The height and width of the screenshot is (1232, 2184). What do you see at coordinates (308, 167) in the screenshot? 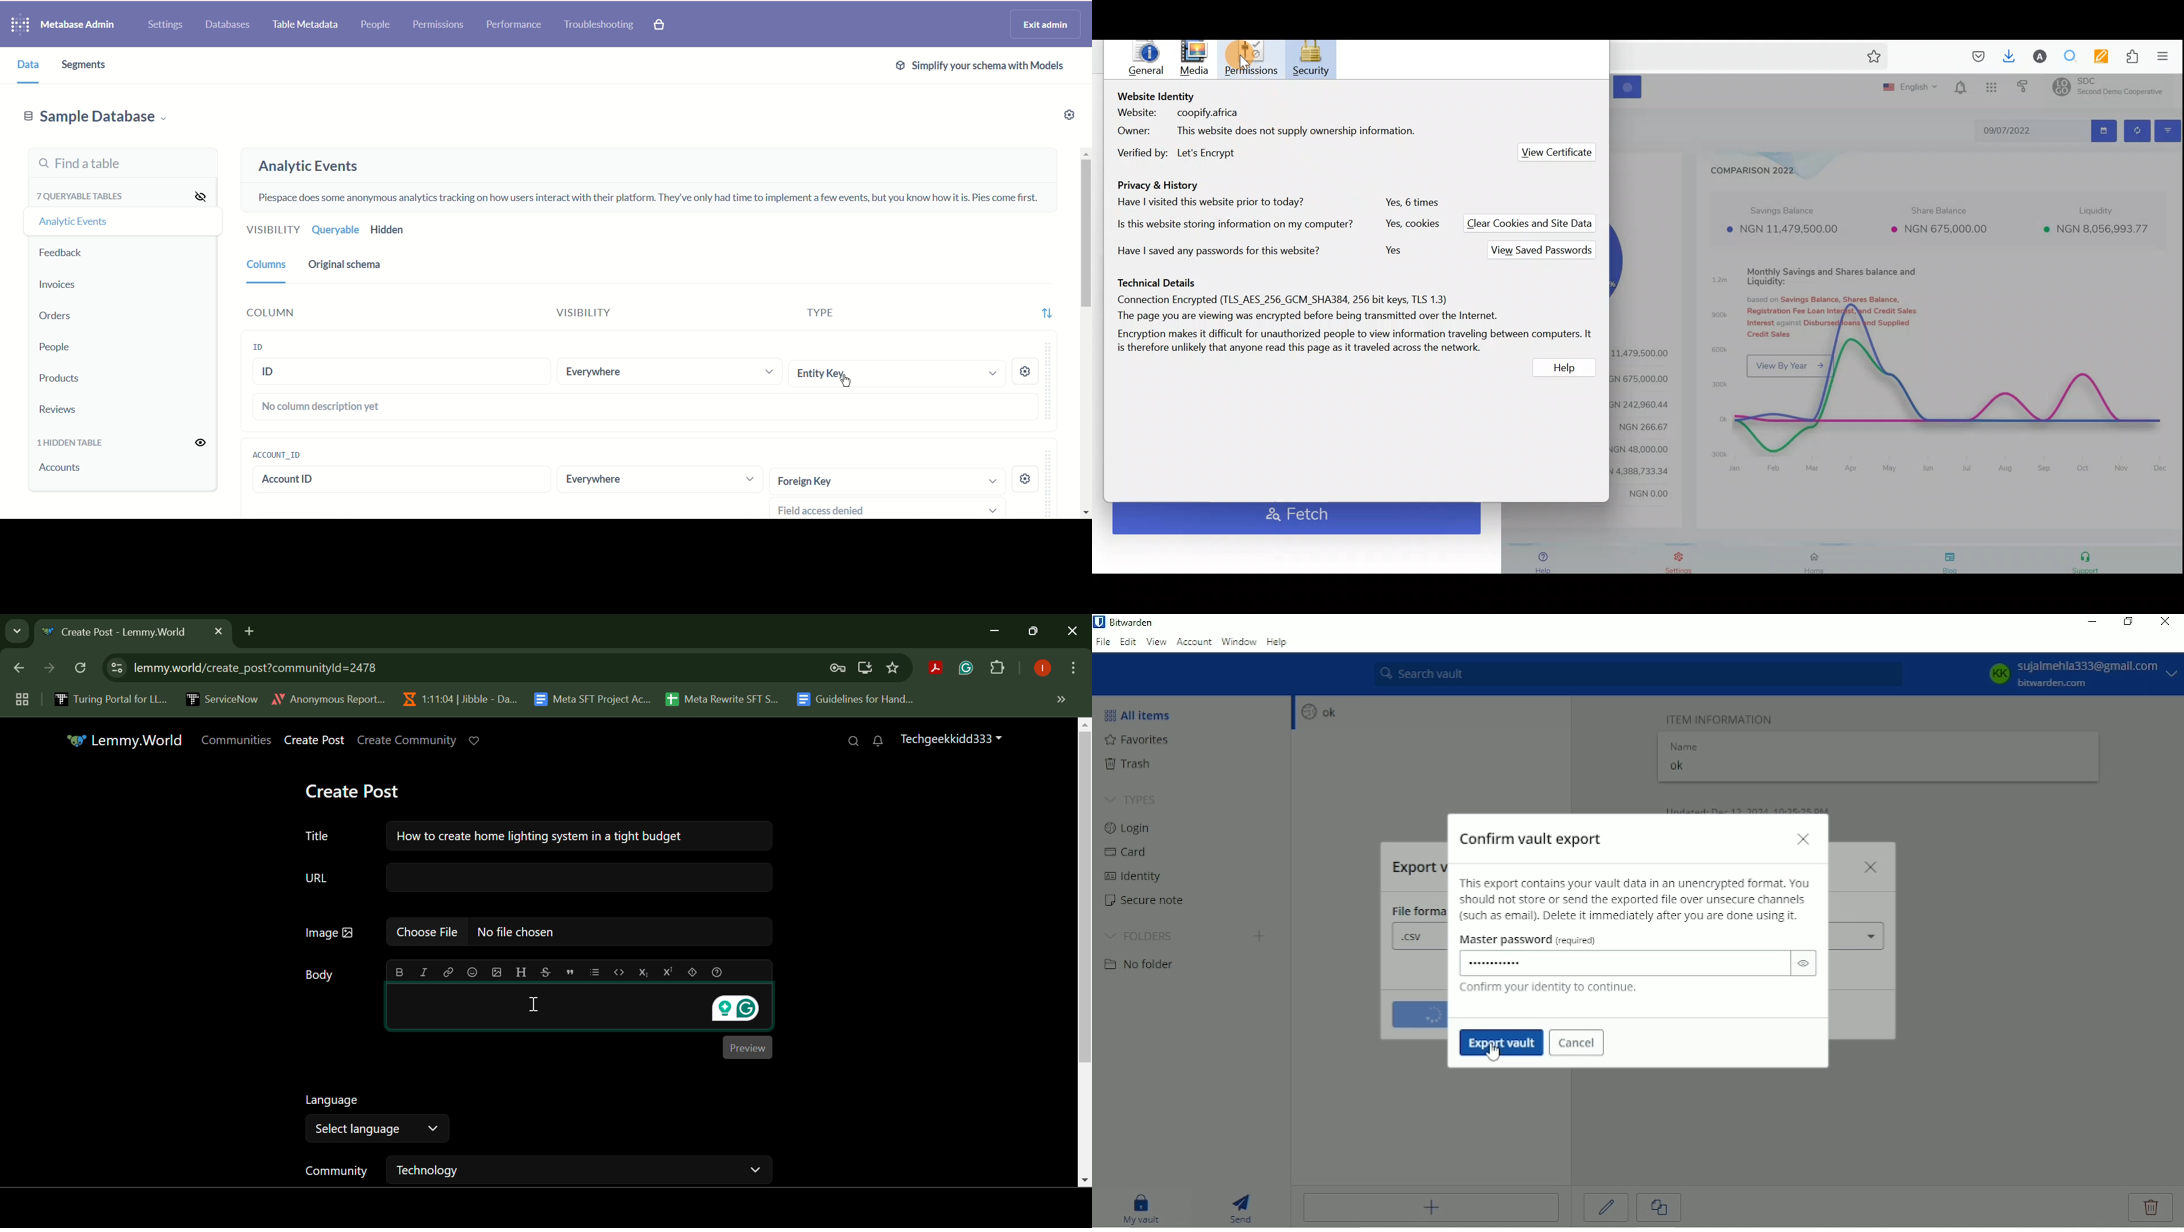
I see `analytic events` at bounding box center [308, 167].